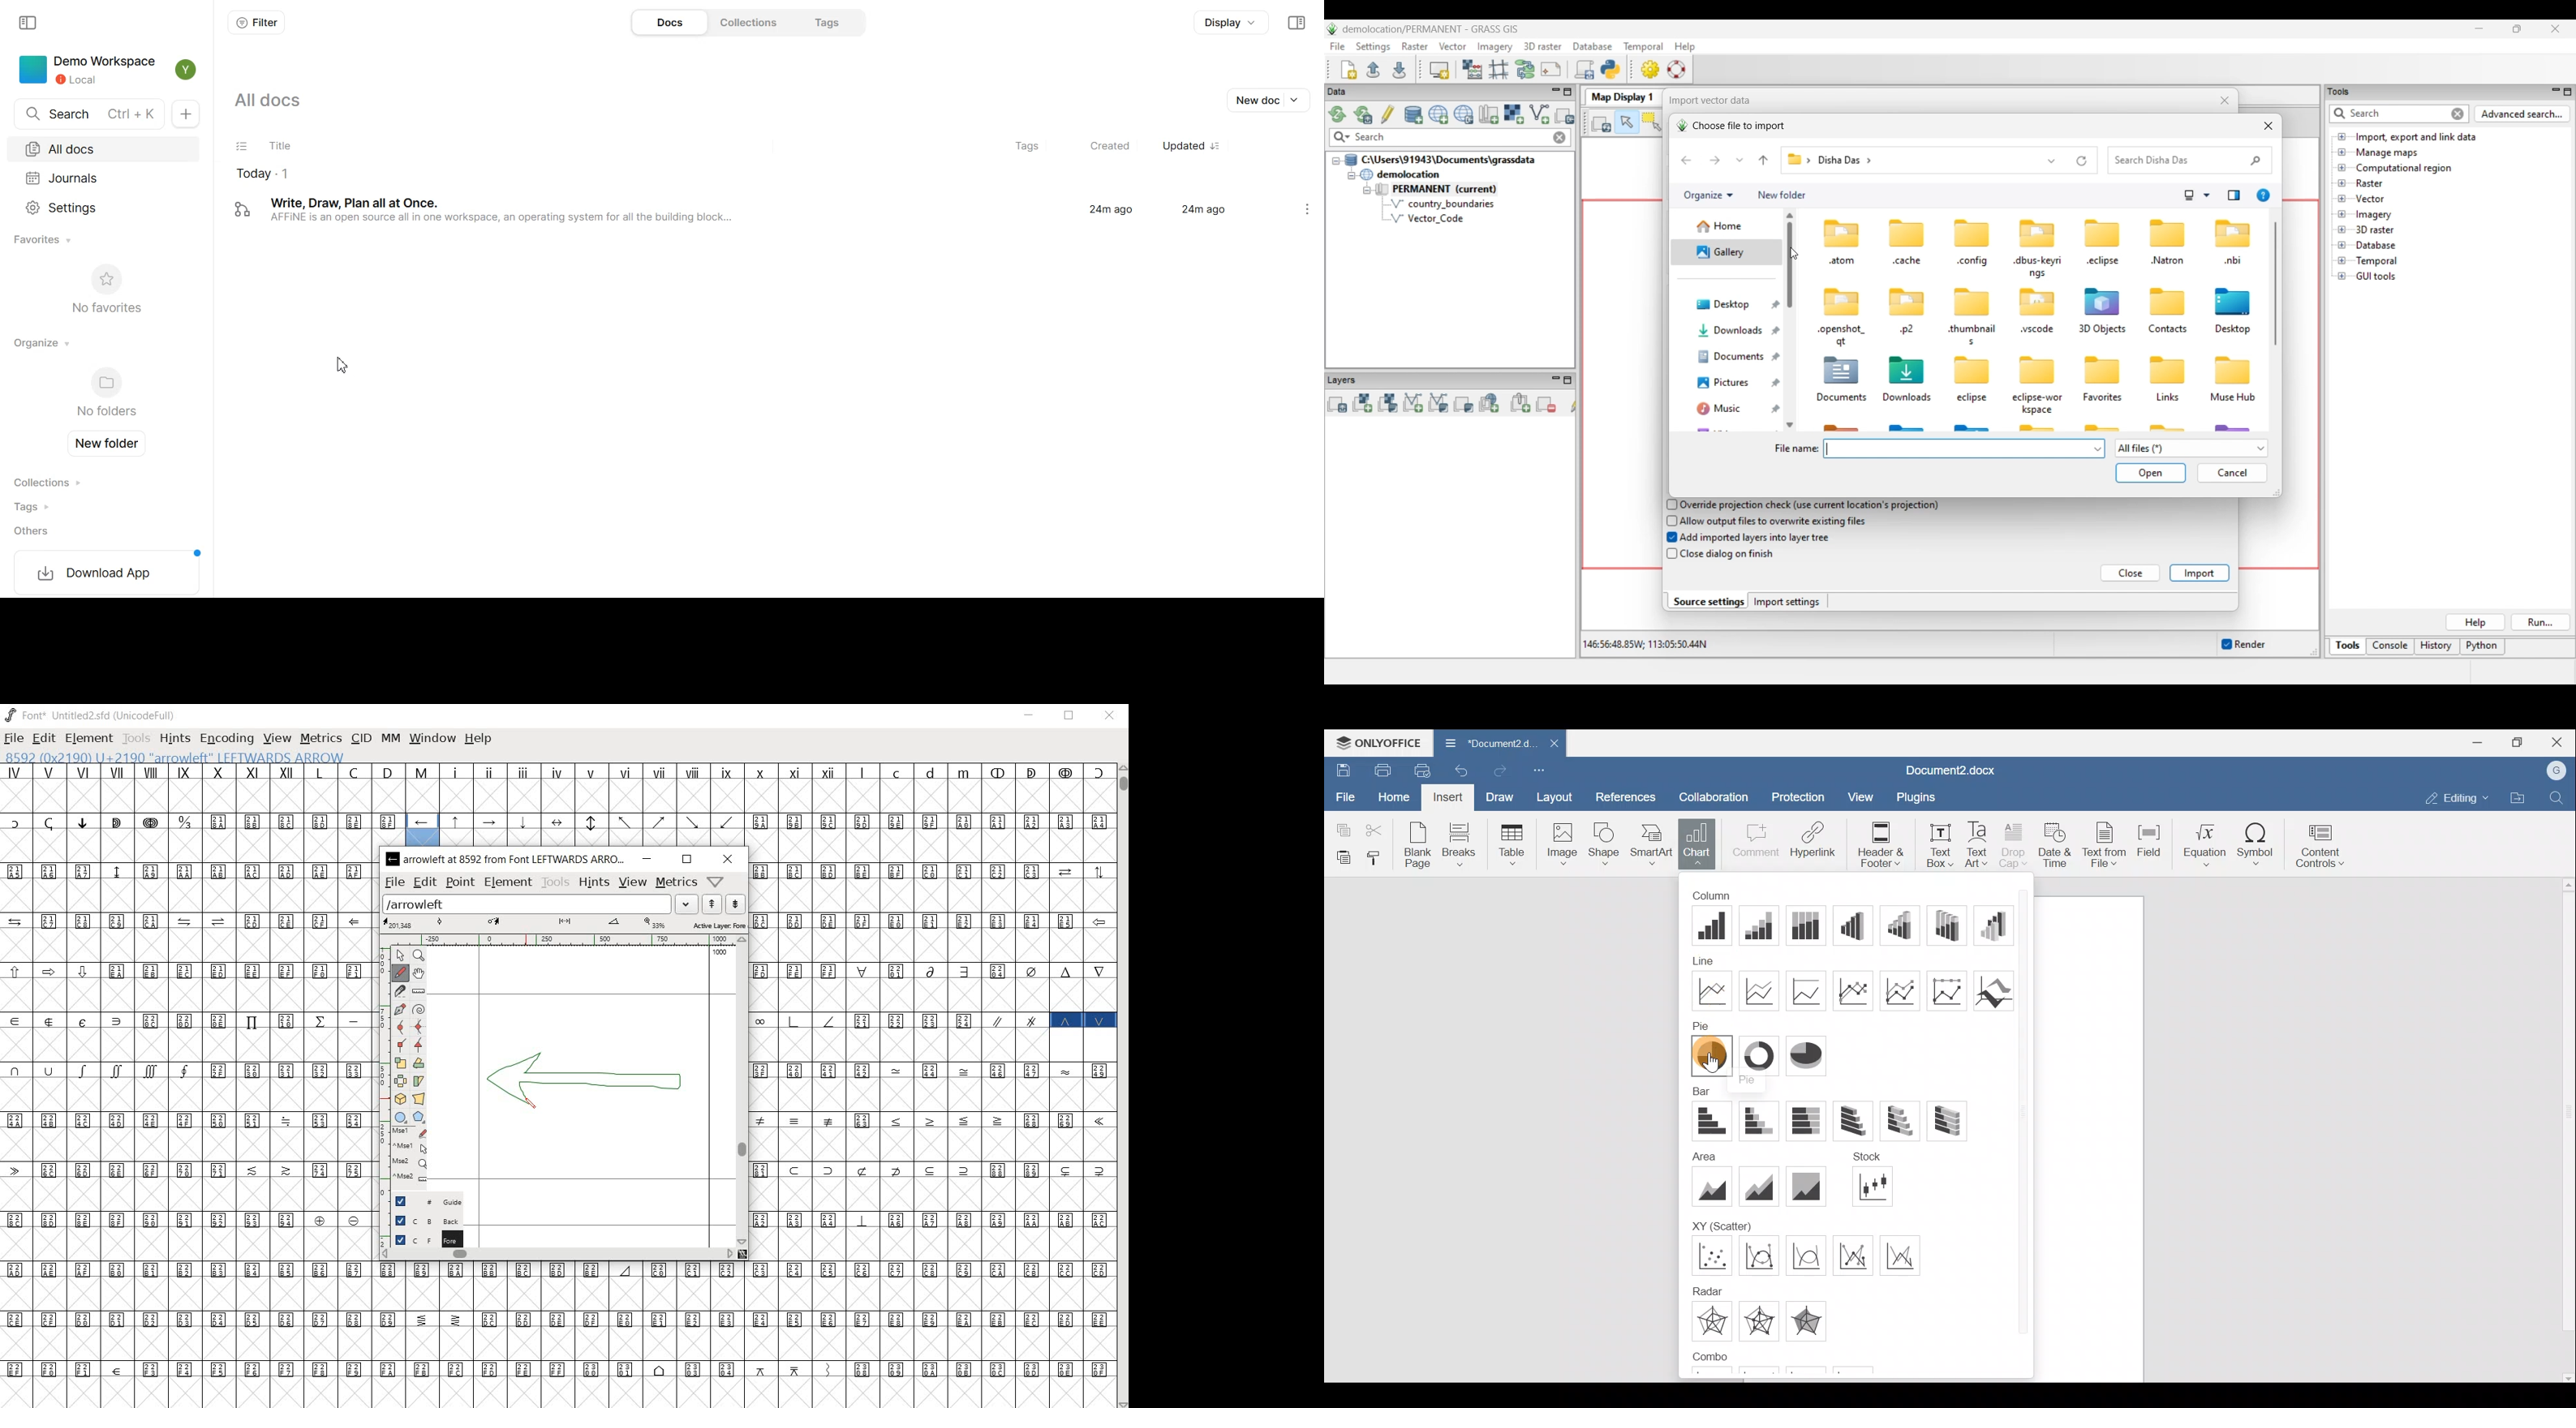 The image size is (2576, 1428). Describe the element at coordinates (419, 1026) in the screenshot. I see `add a curve point always either horizontal or vertical` at that location.